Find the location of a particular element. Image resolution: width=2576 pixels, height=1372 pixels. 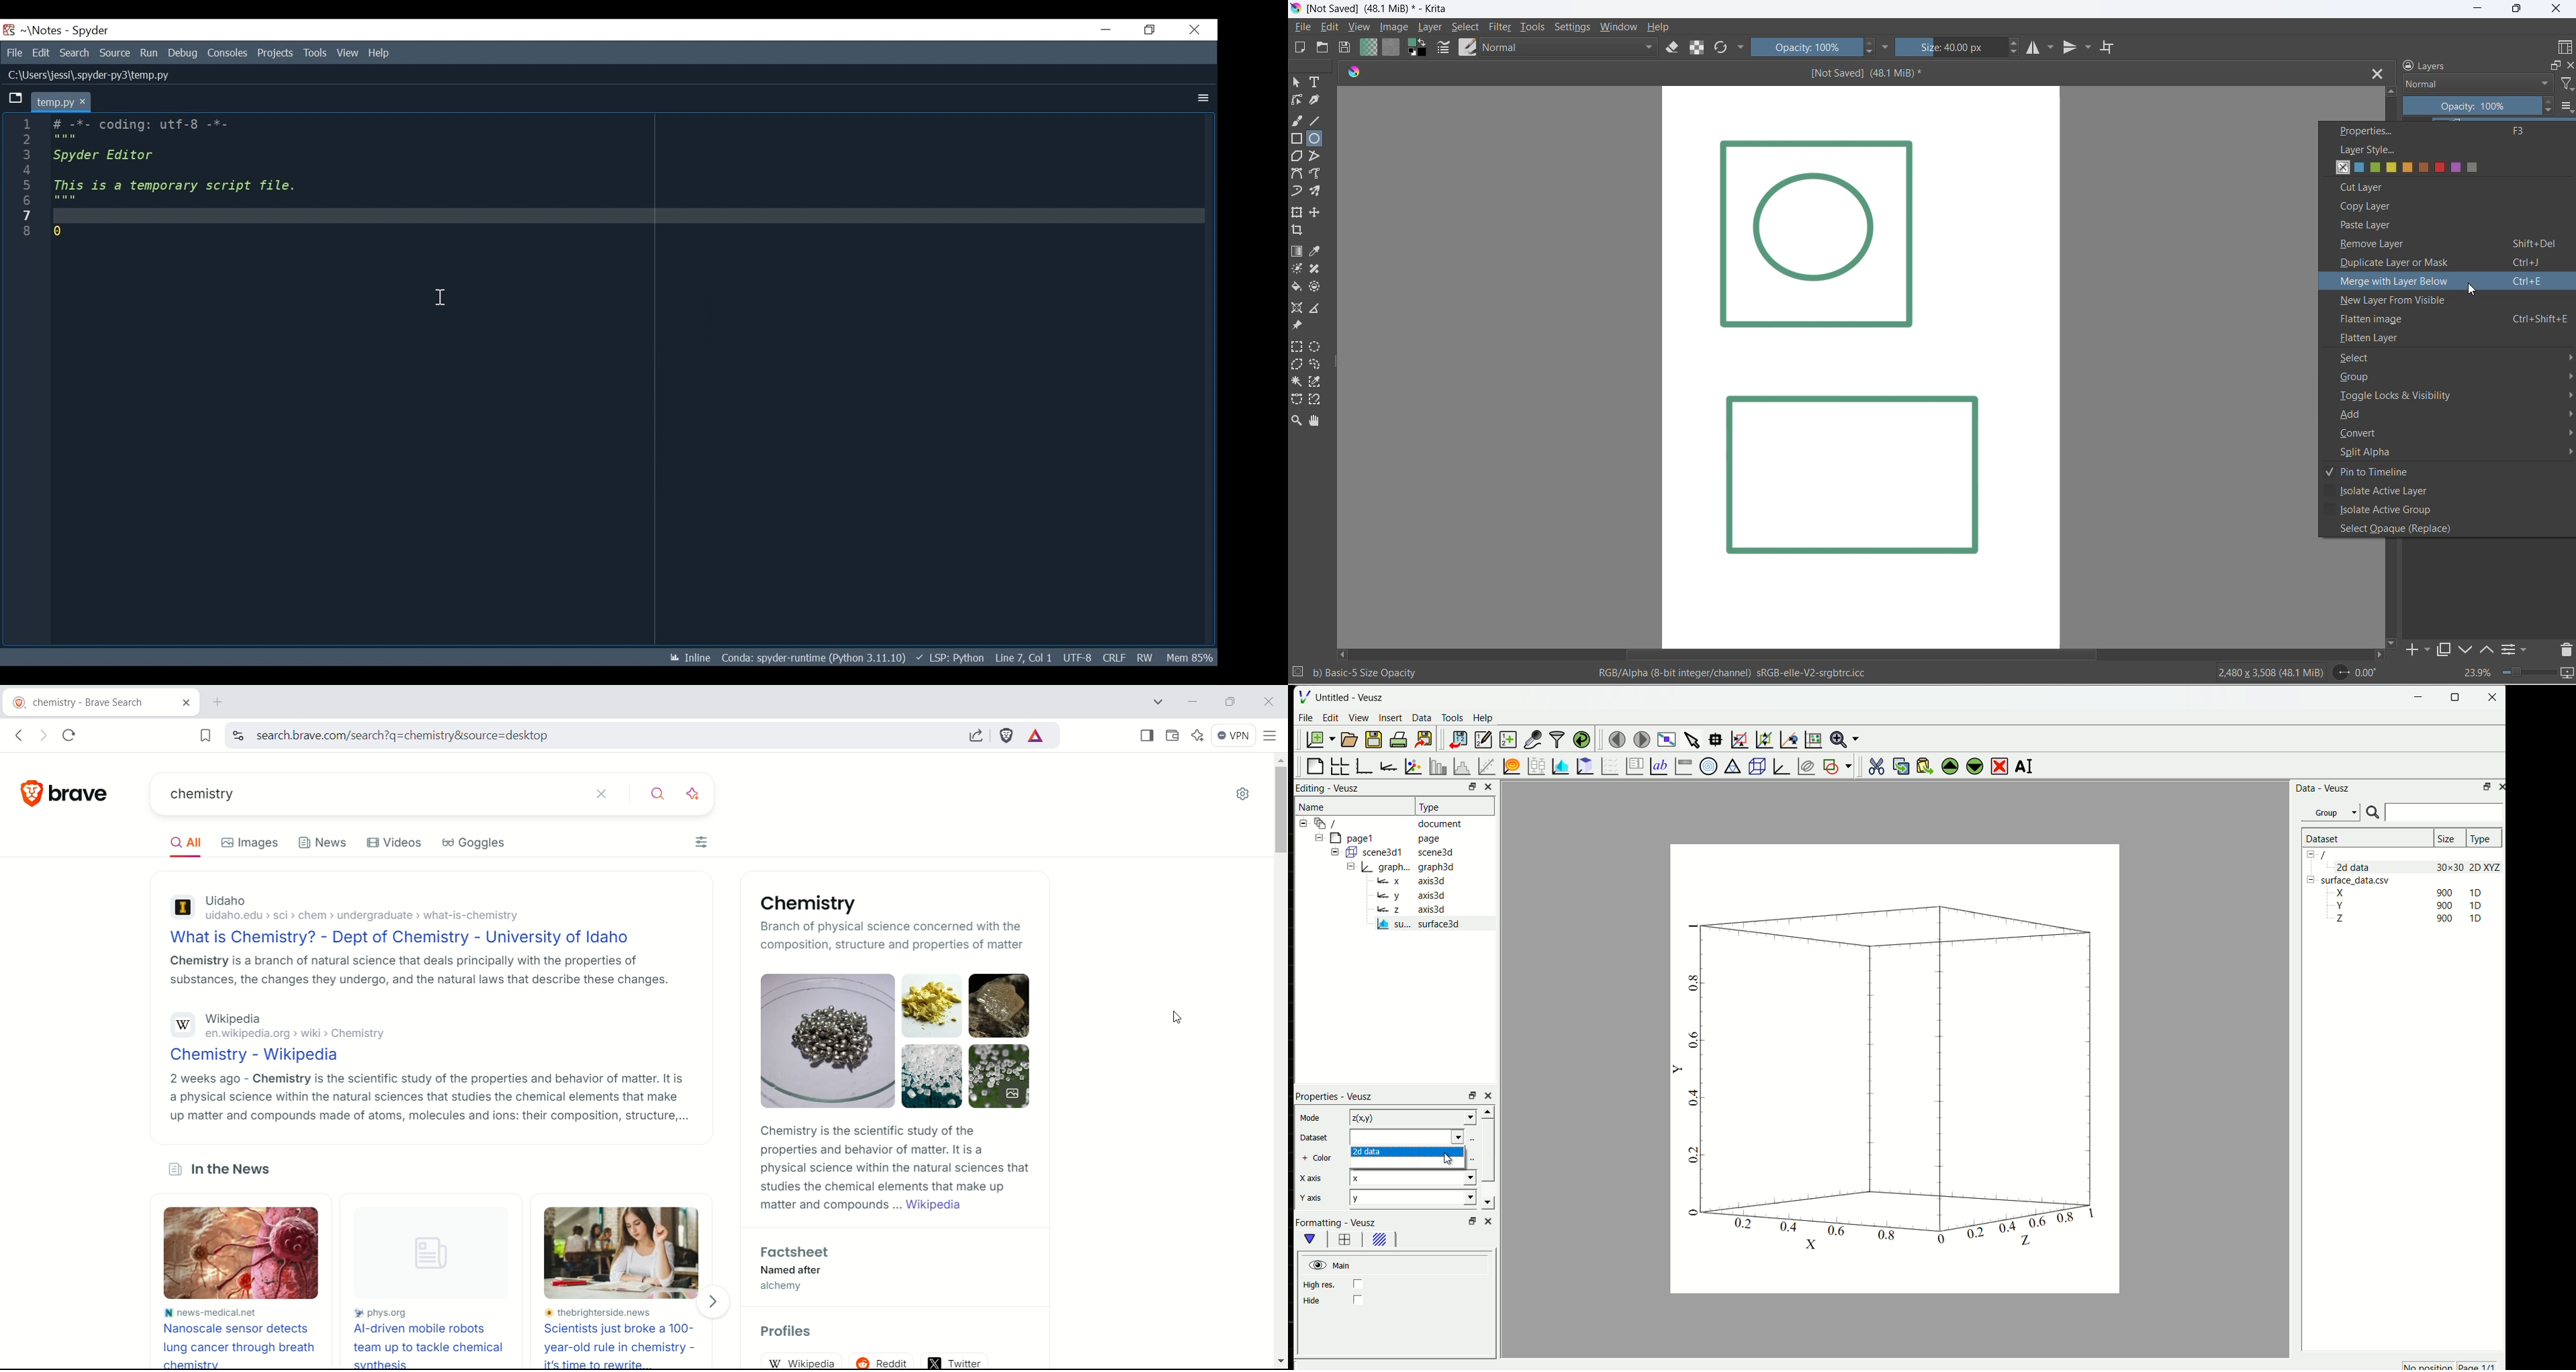

maximize tab is located at coordinates (2444, 651).